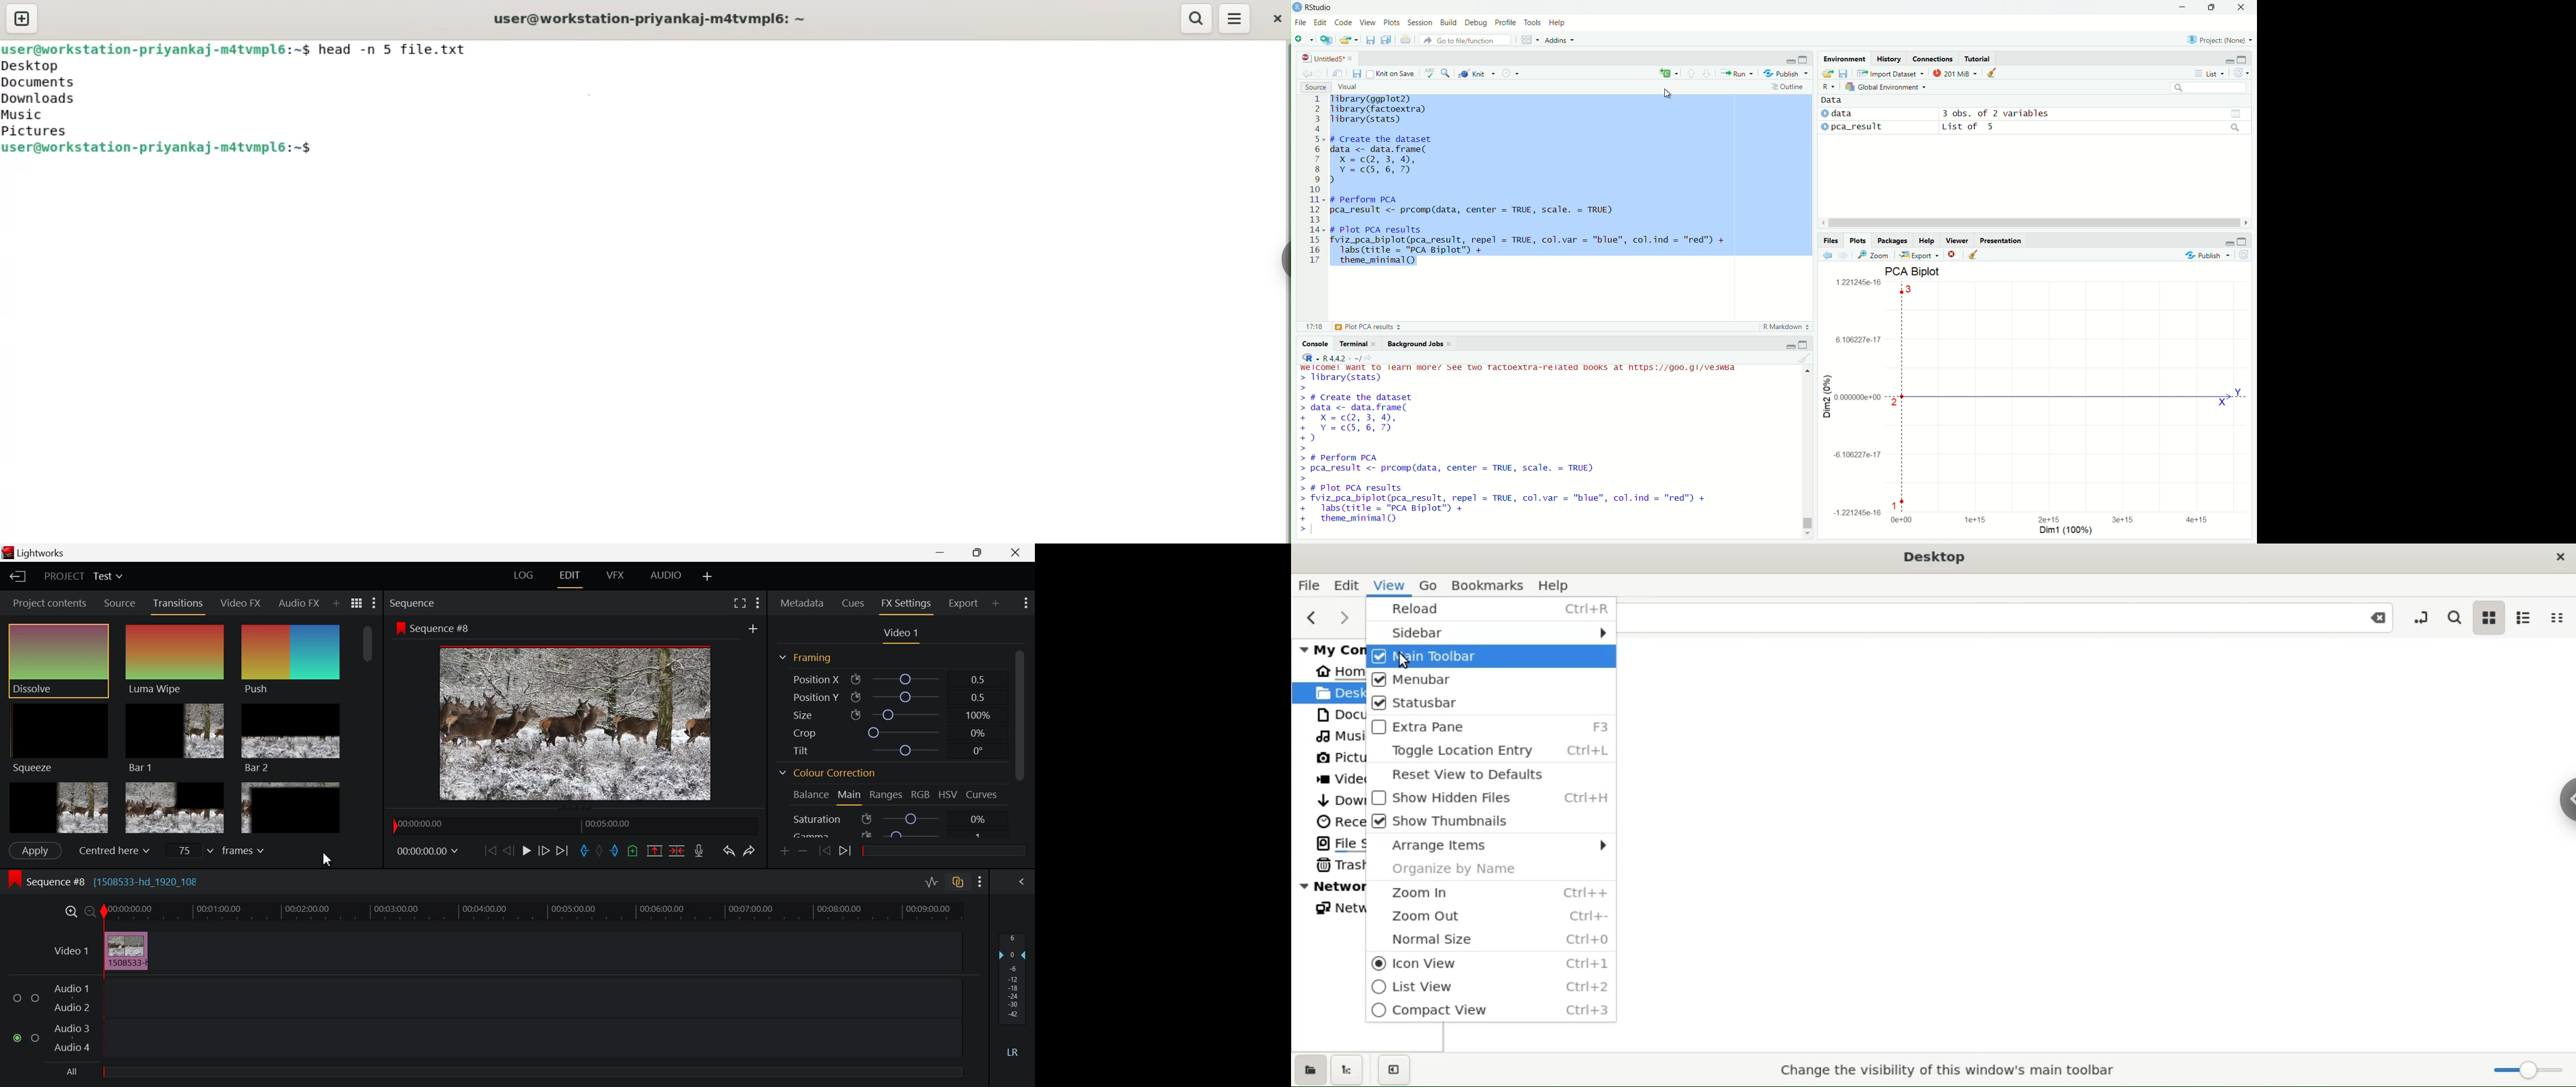 The width and height of the screenshot is (2576, 1092). Describe the element at coordinates (2183, 7) in the screenshot. I see `minimize` at that location.